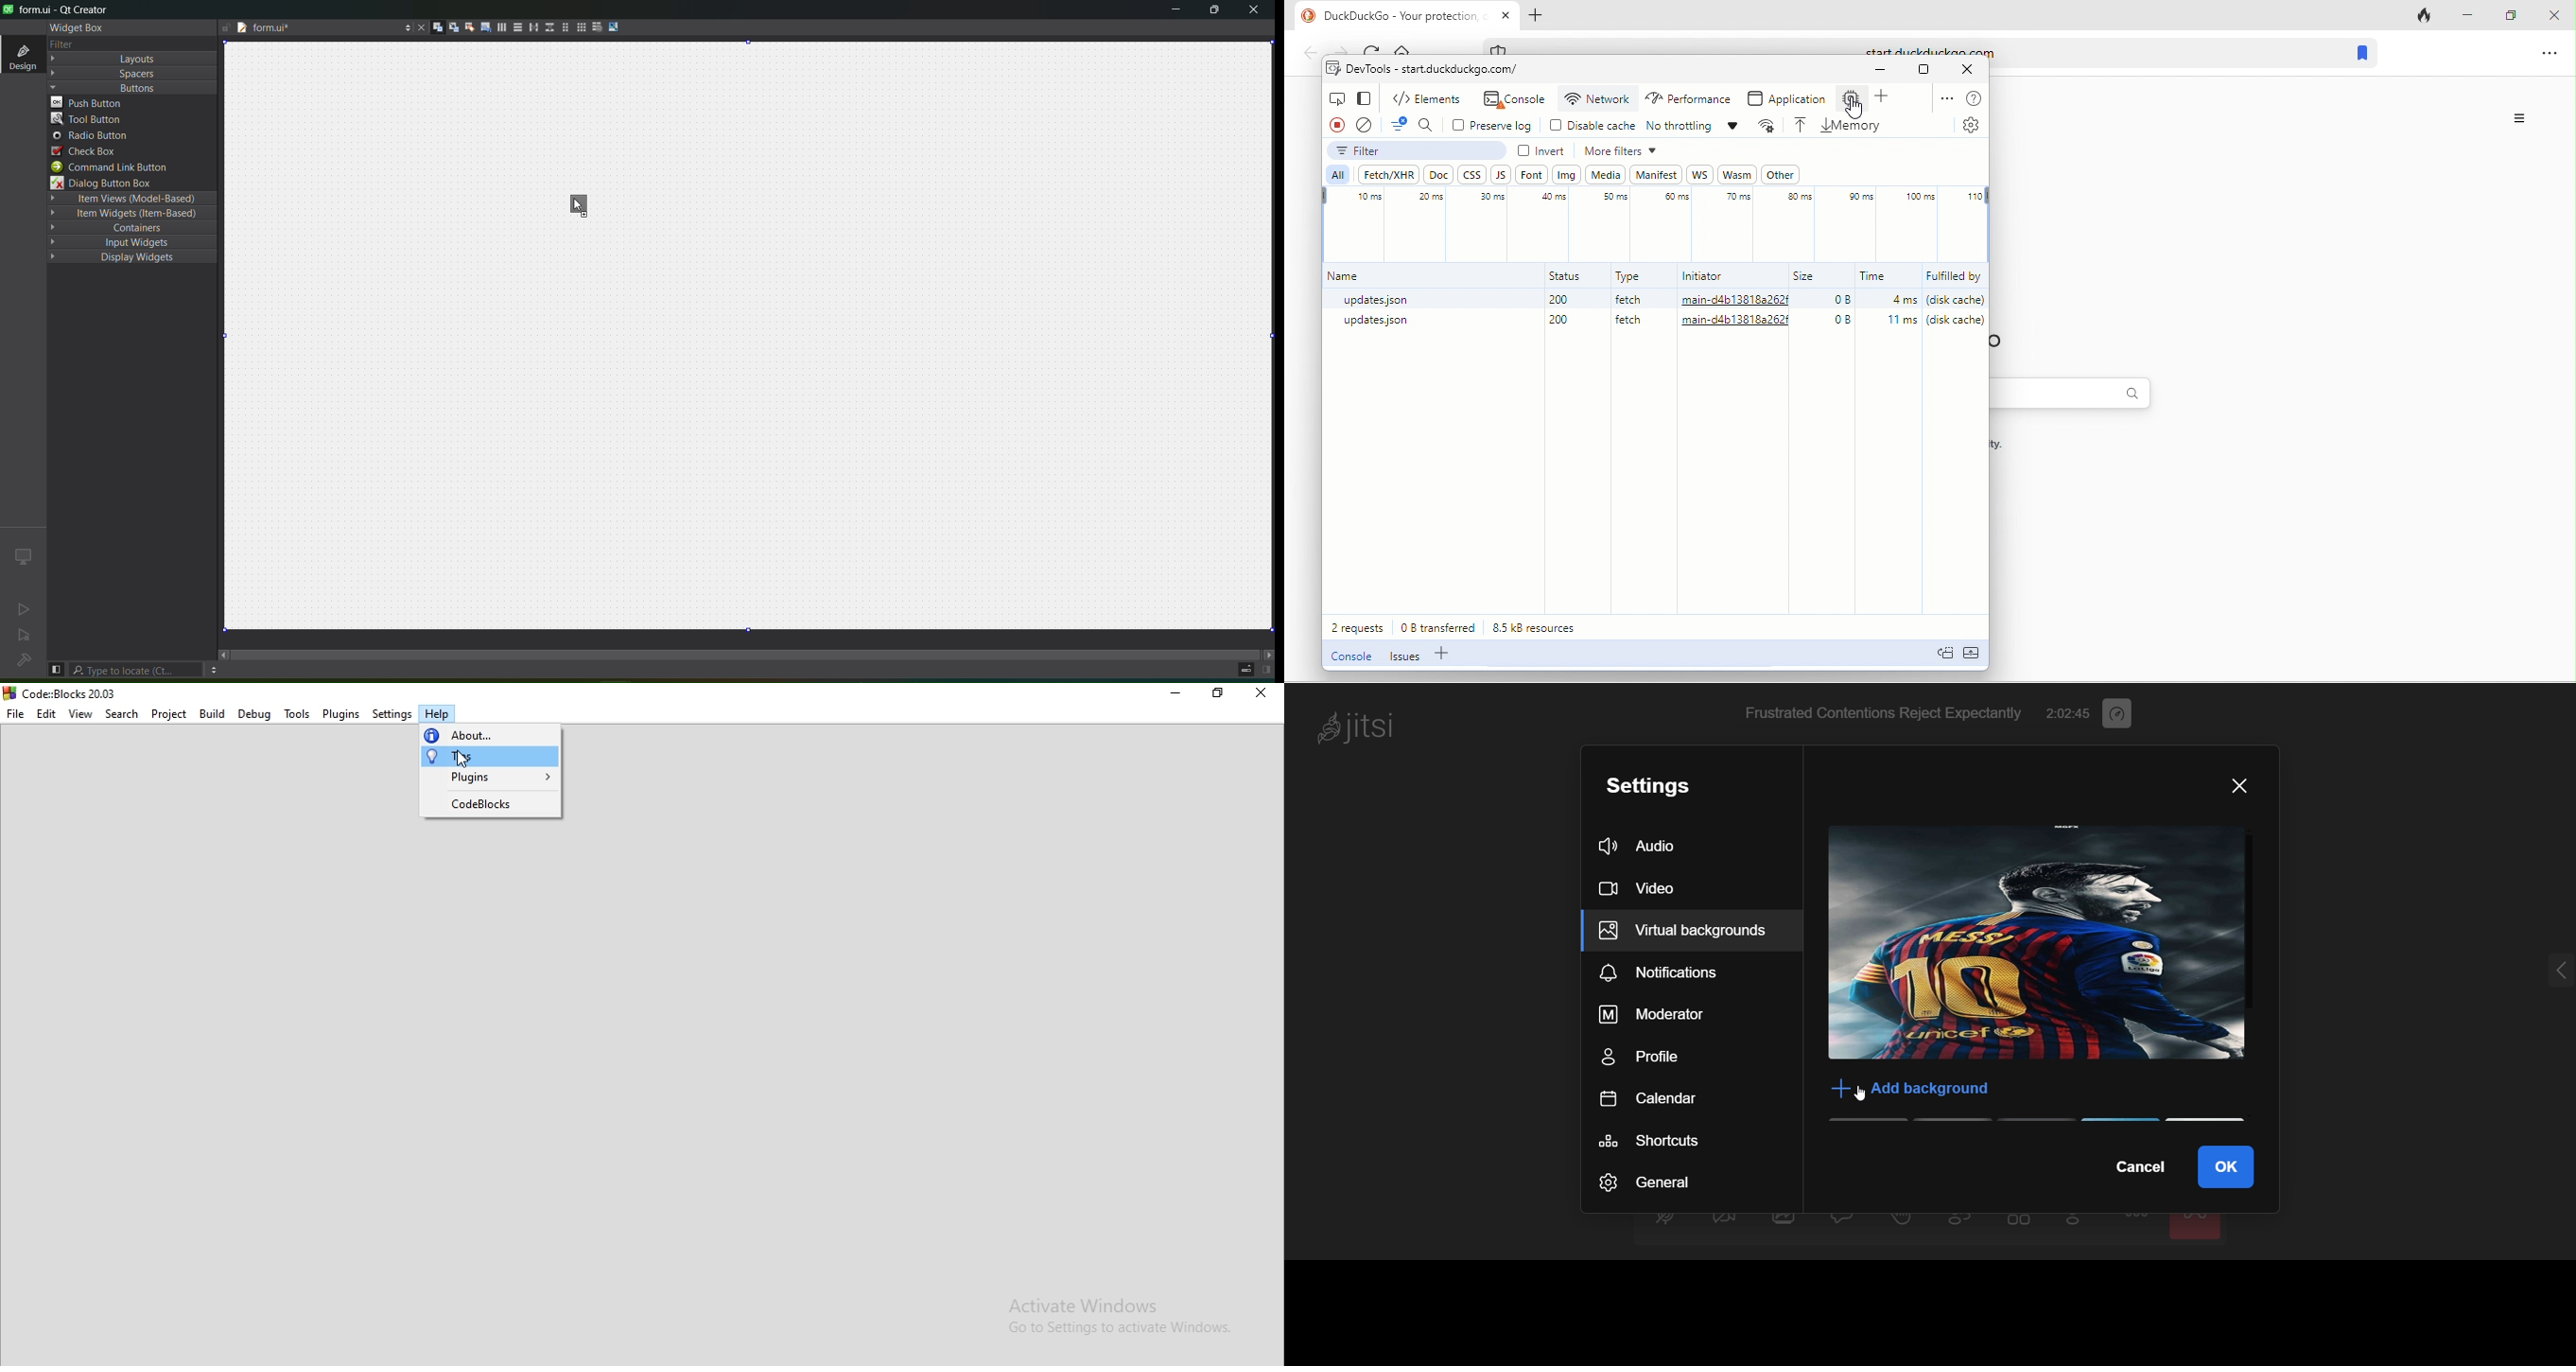 The width and height of the screenshot is (2576, 1372). I want to click on end call, so click(2197, 1226).